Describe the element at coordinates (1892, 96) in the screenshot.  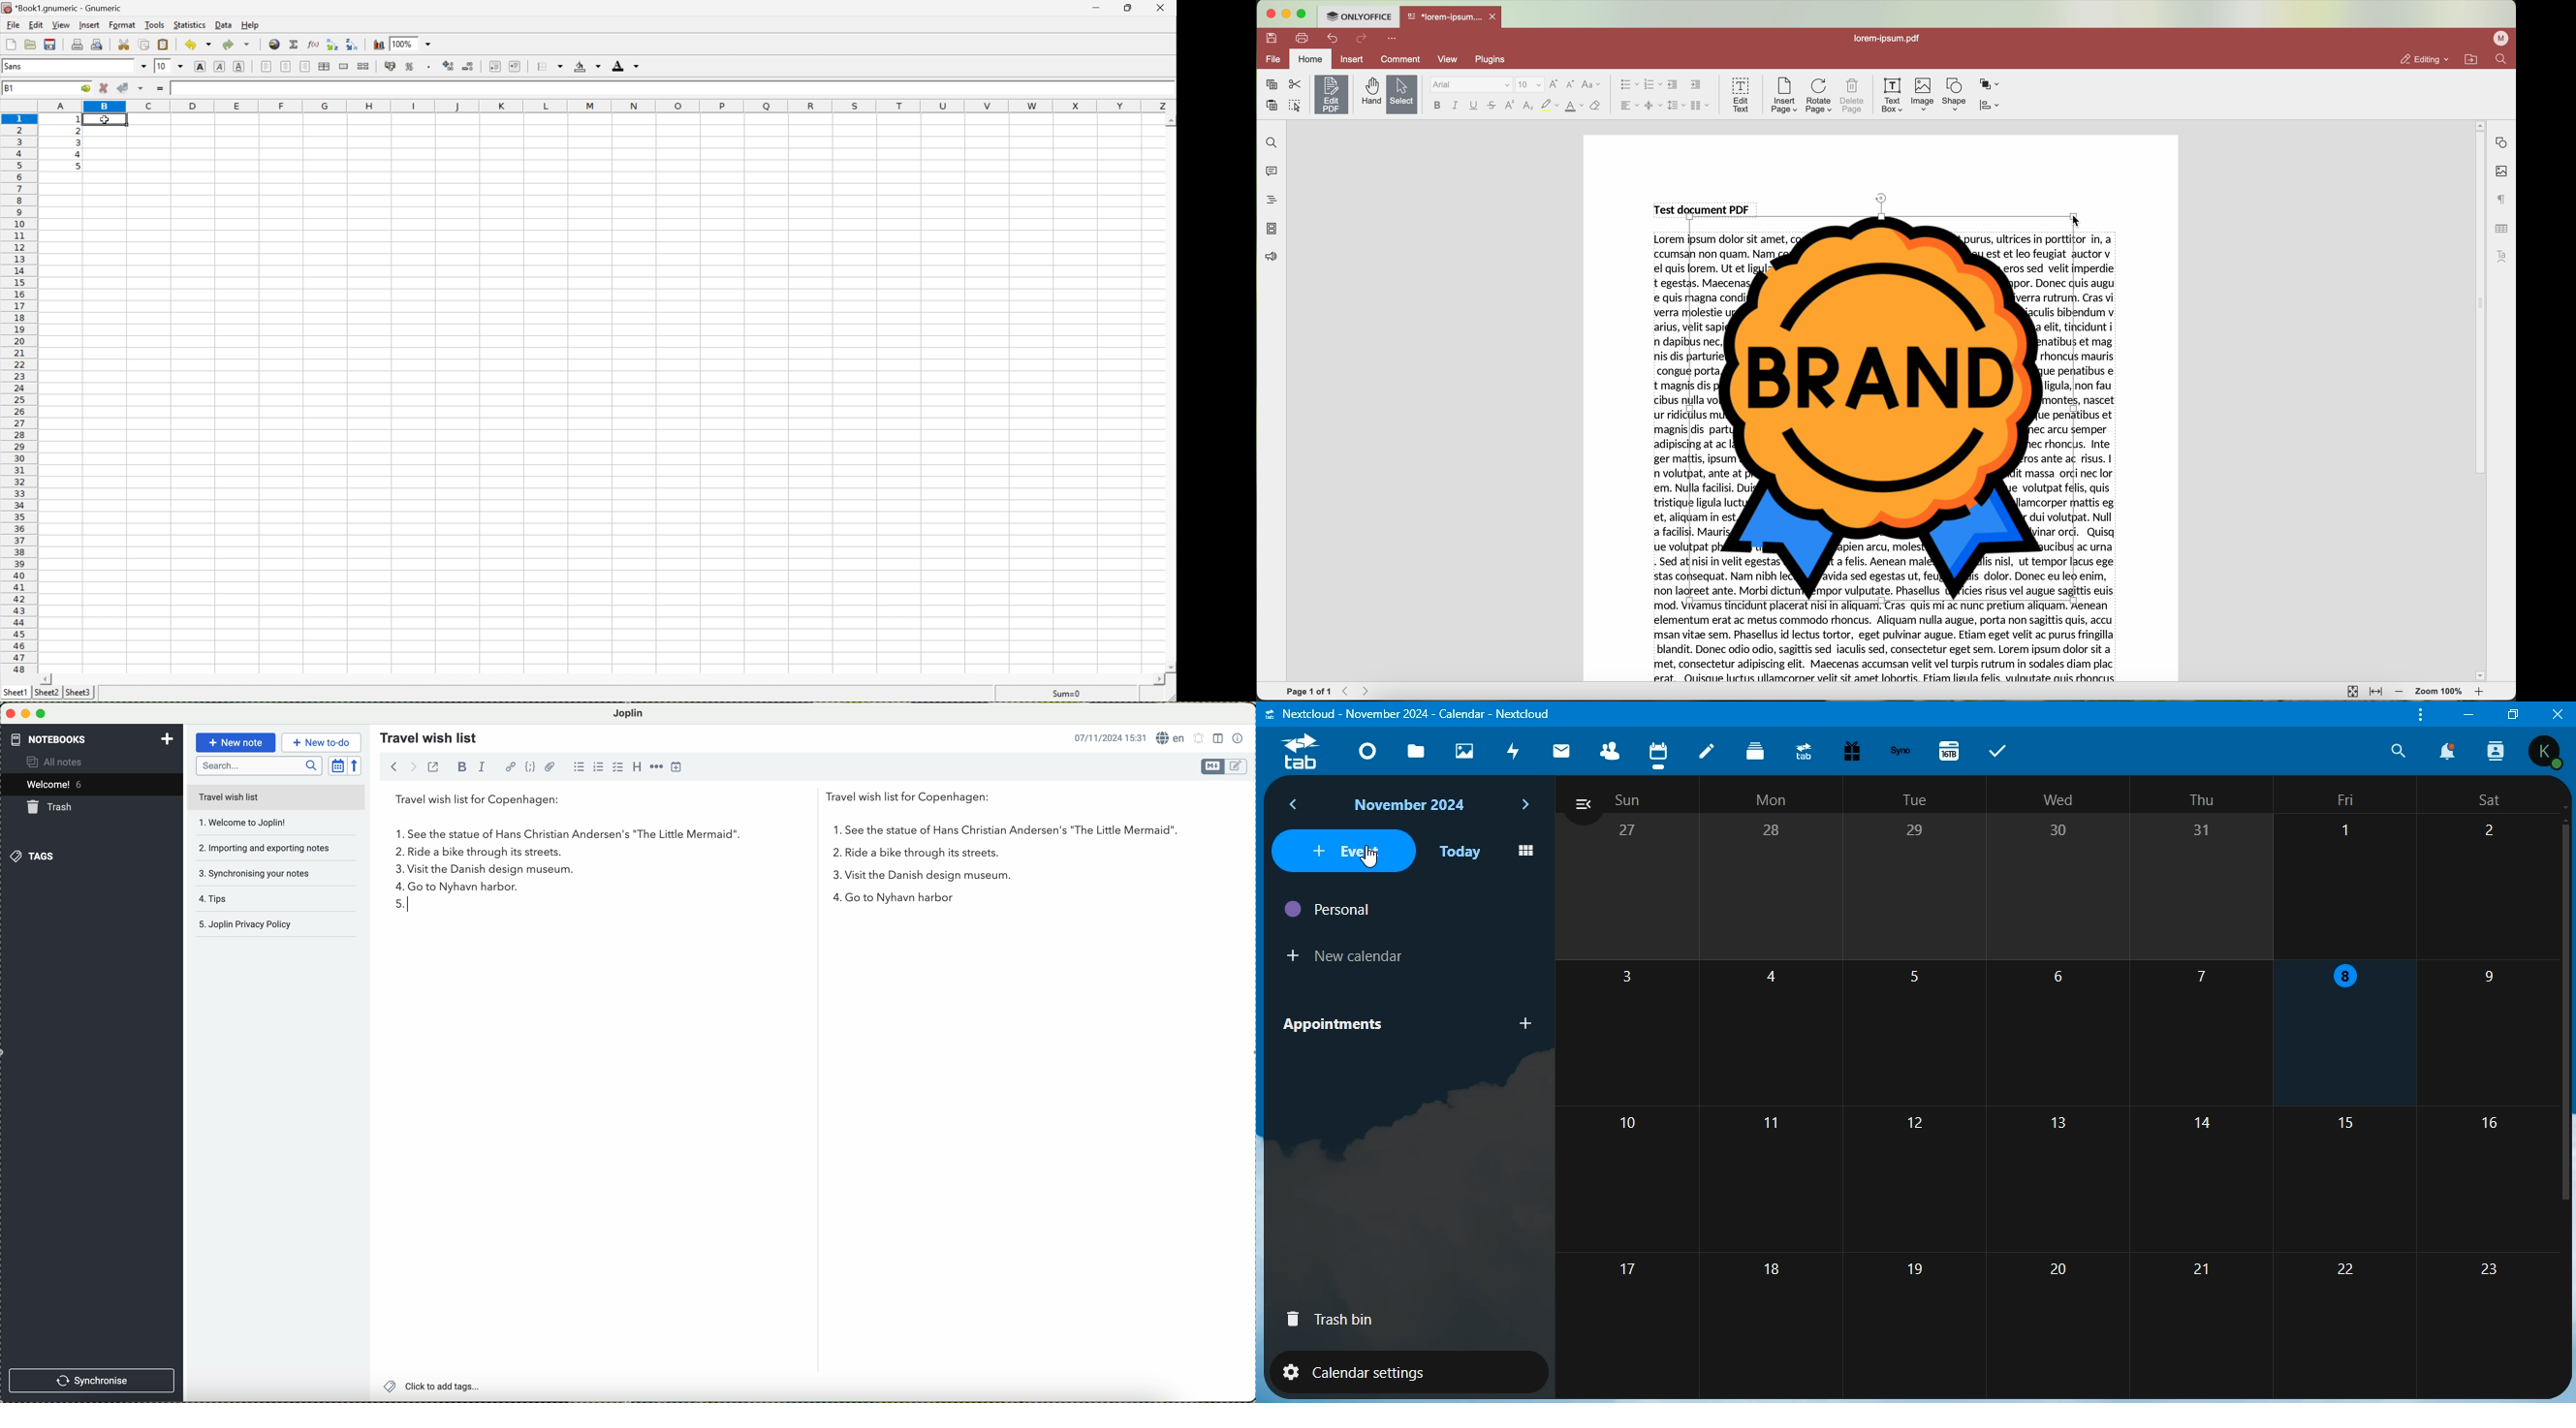
I see `text box` at that location.